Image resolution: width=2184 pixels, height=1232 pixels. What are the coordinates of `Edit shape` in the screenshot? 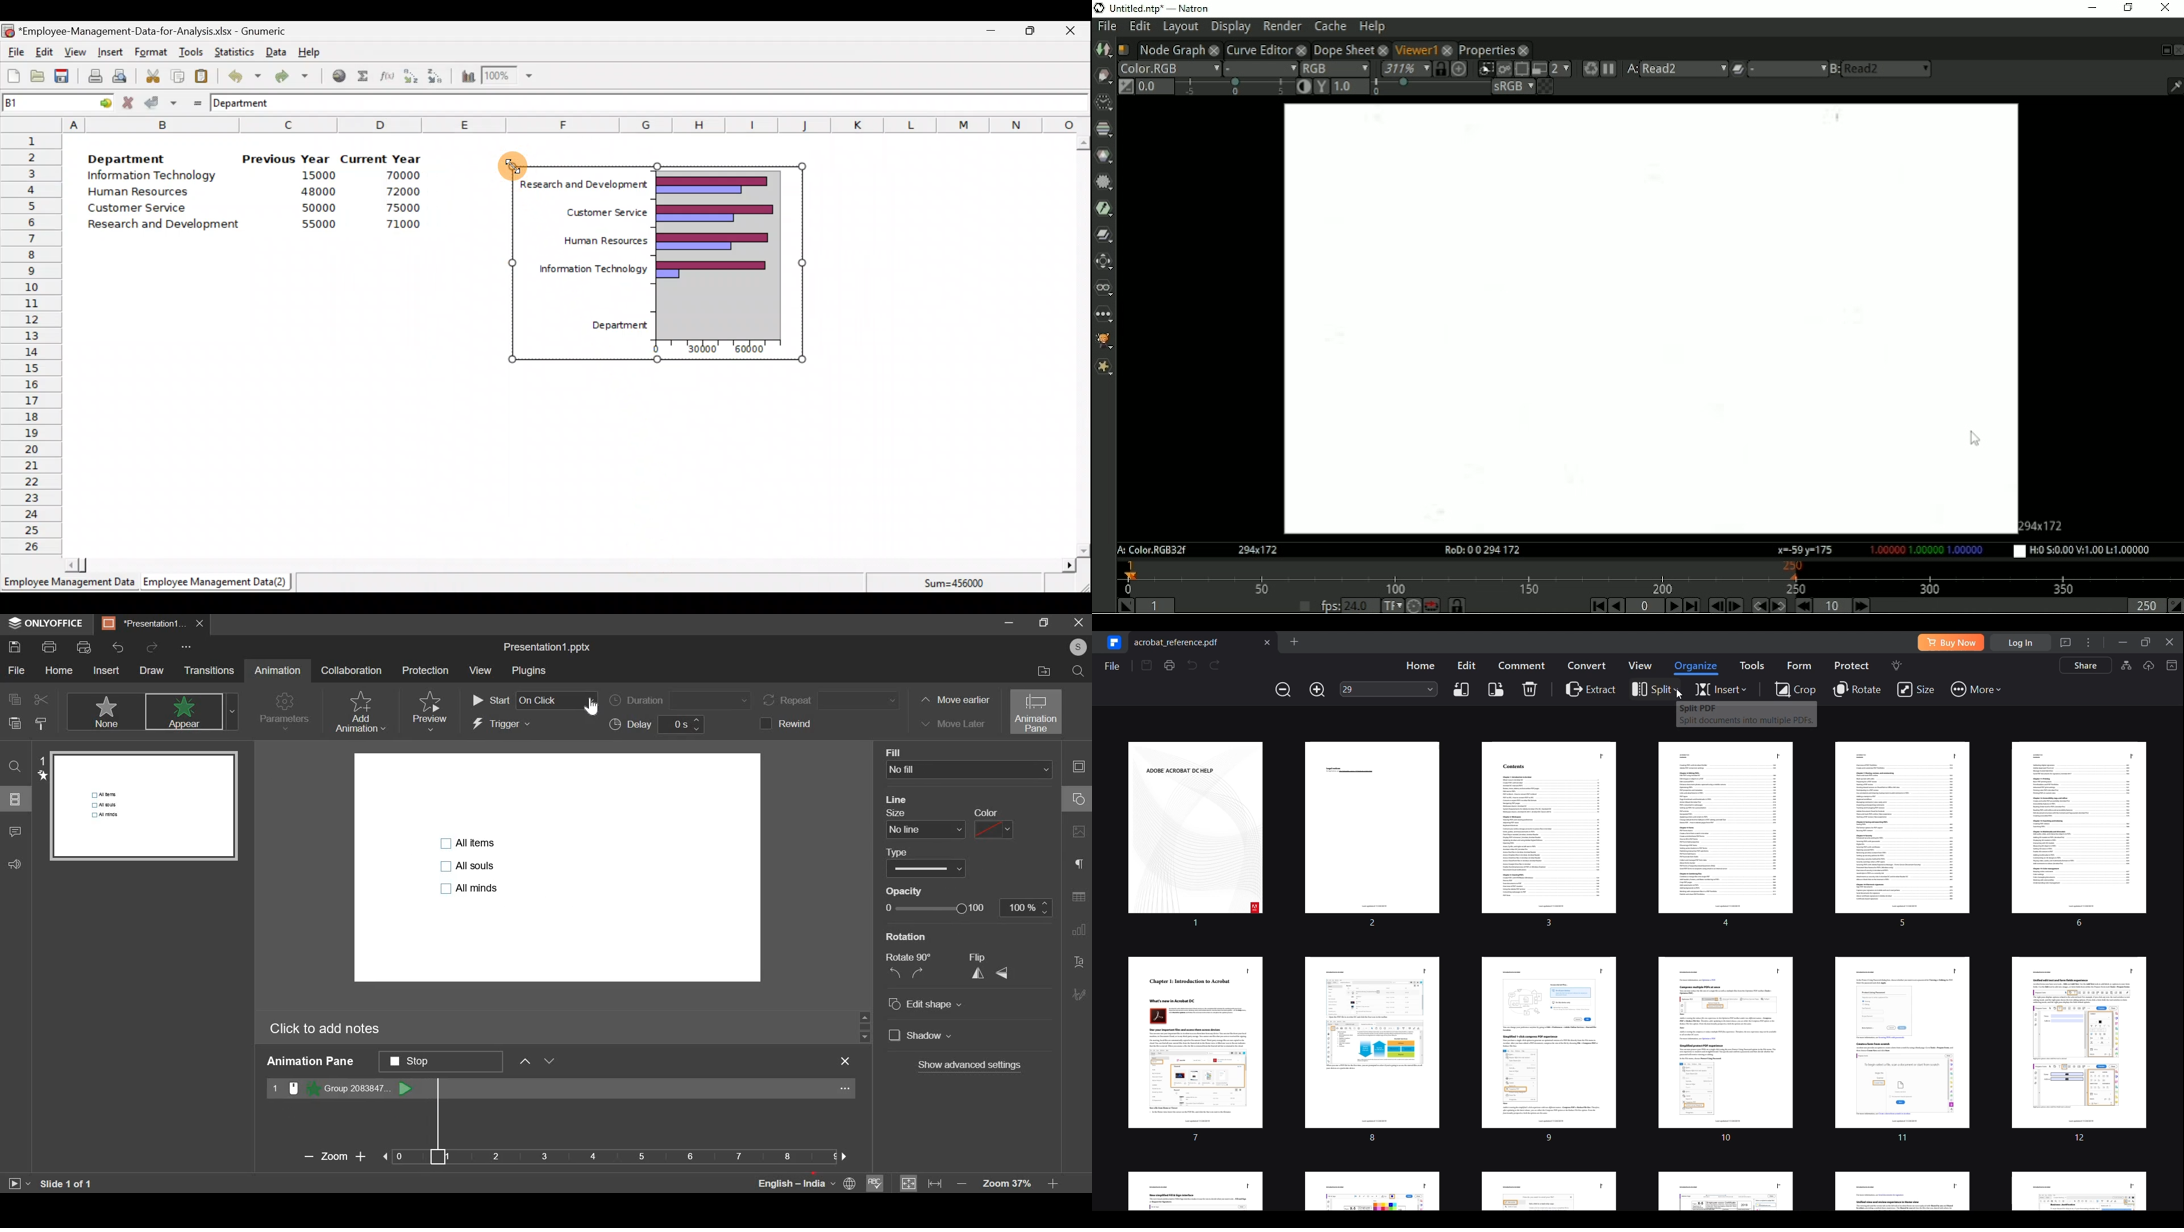 It's located at (932, 1004).